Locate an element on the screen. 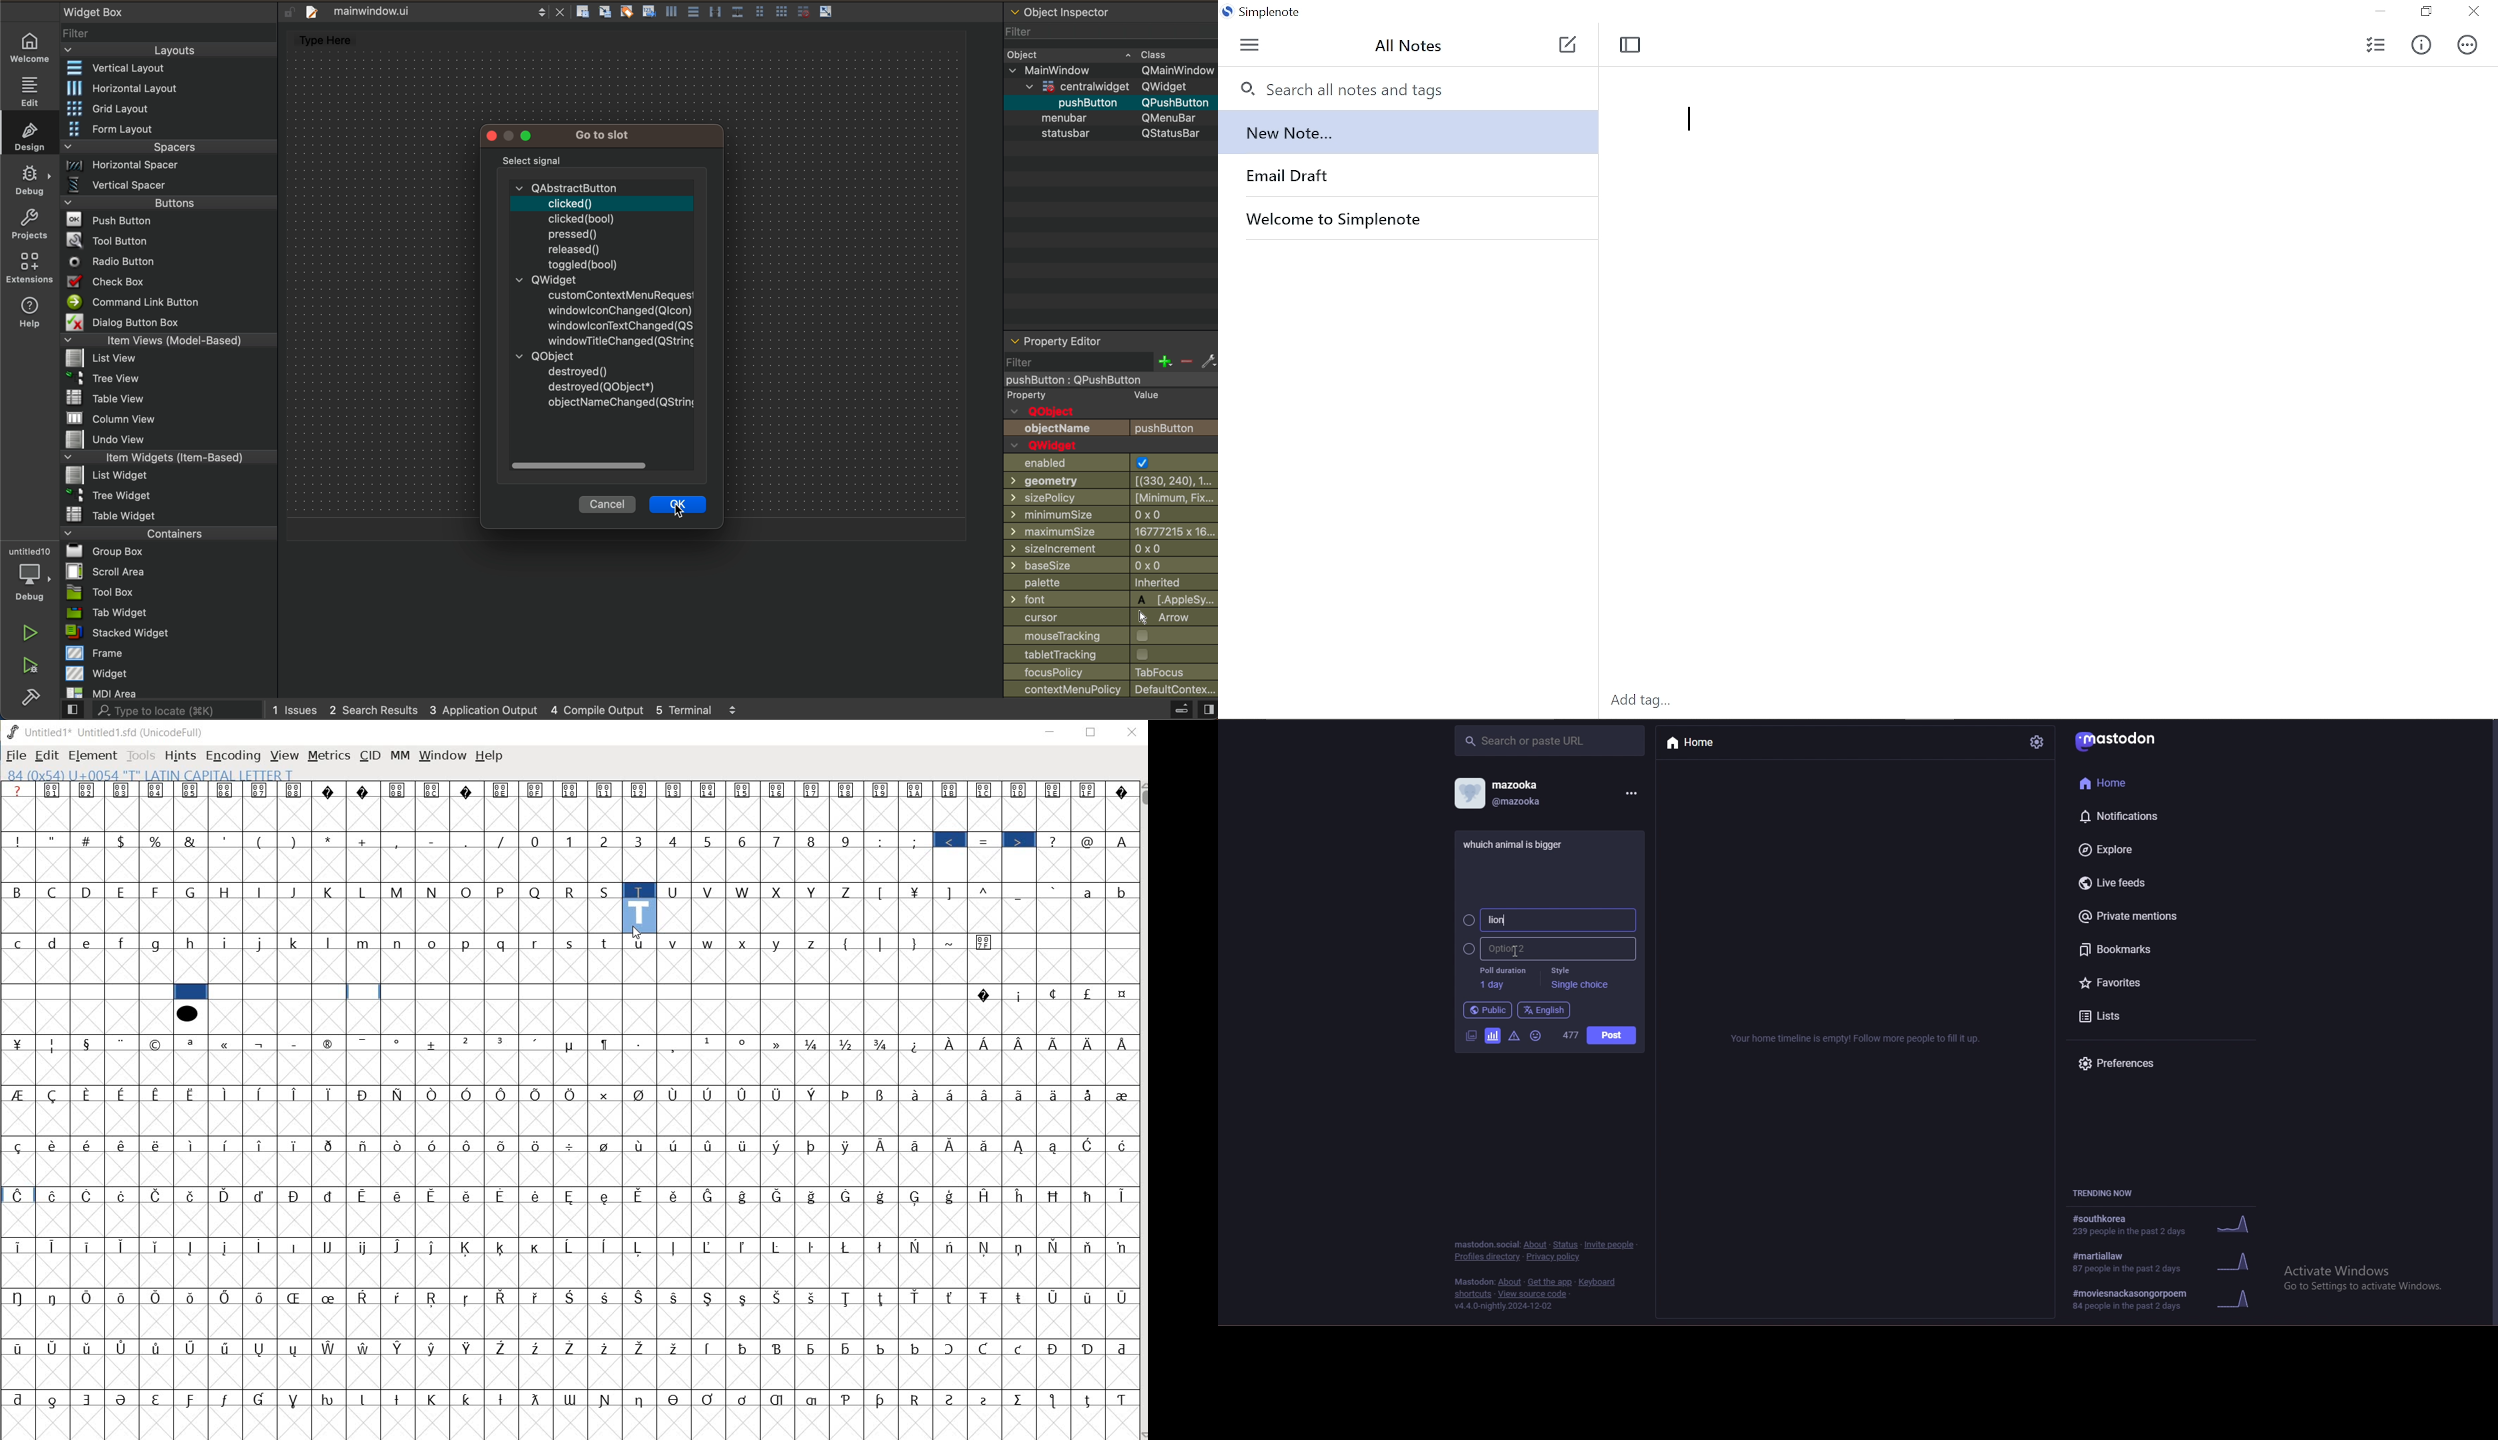 The image size is (2520, 1456). " is located at coordinates (54, 839).